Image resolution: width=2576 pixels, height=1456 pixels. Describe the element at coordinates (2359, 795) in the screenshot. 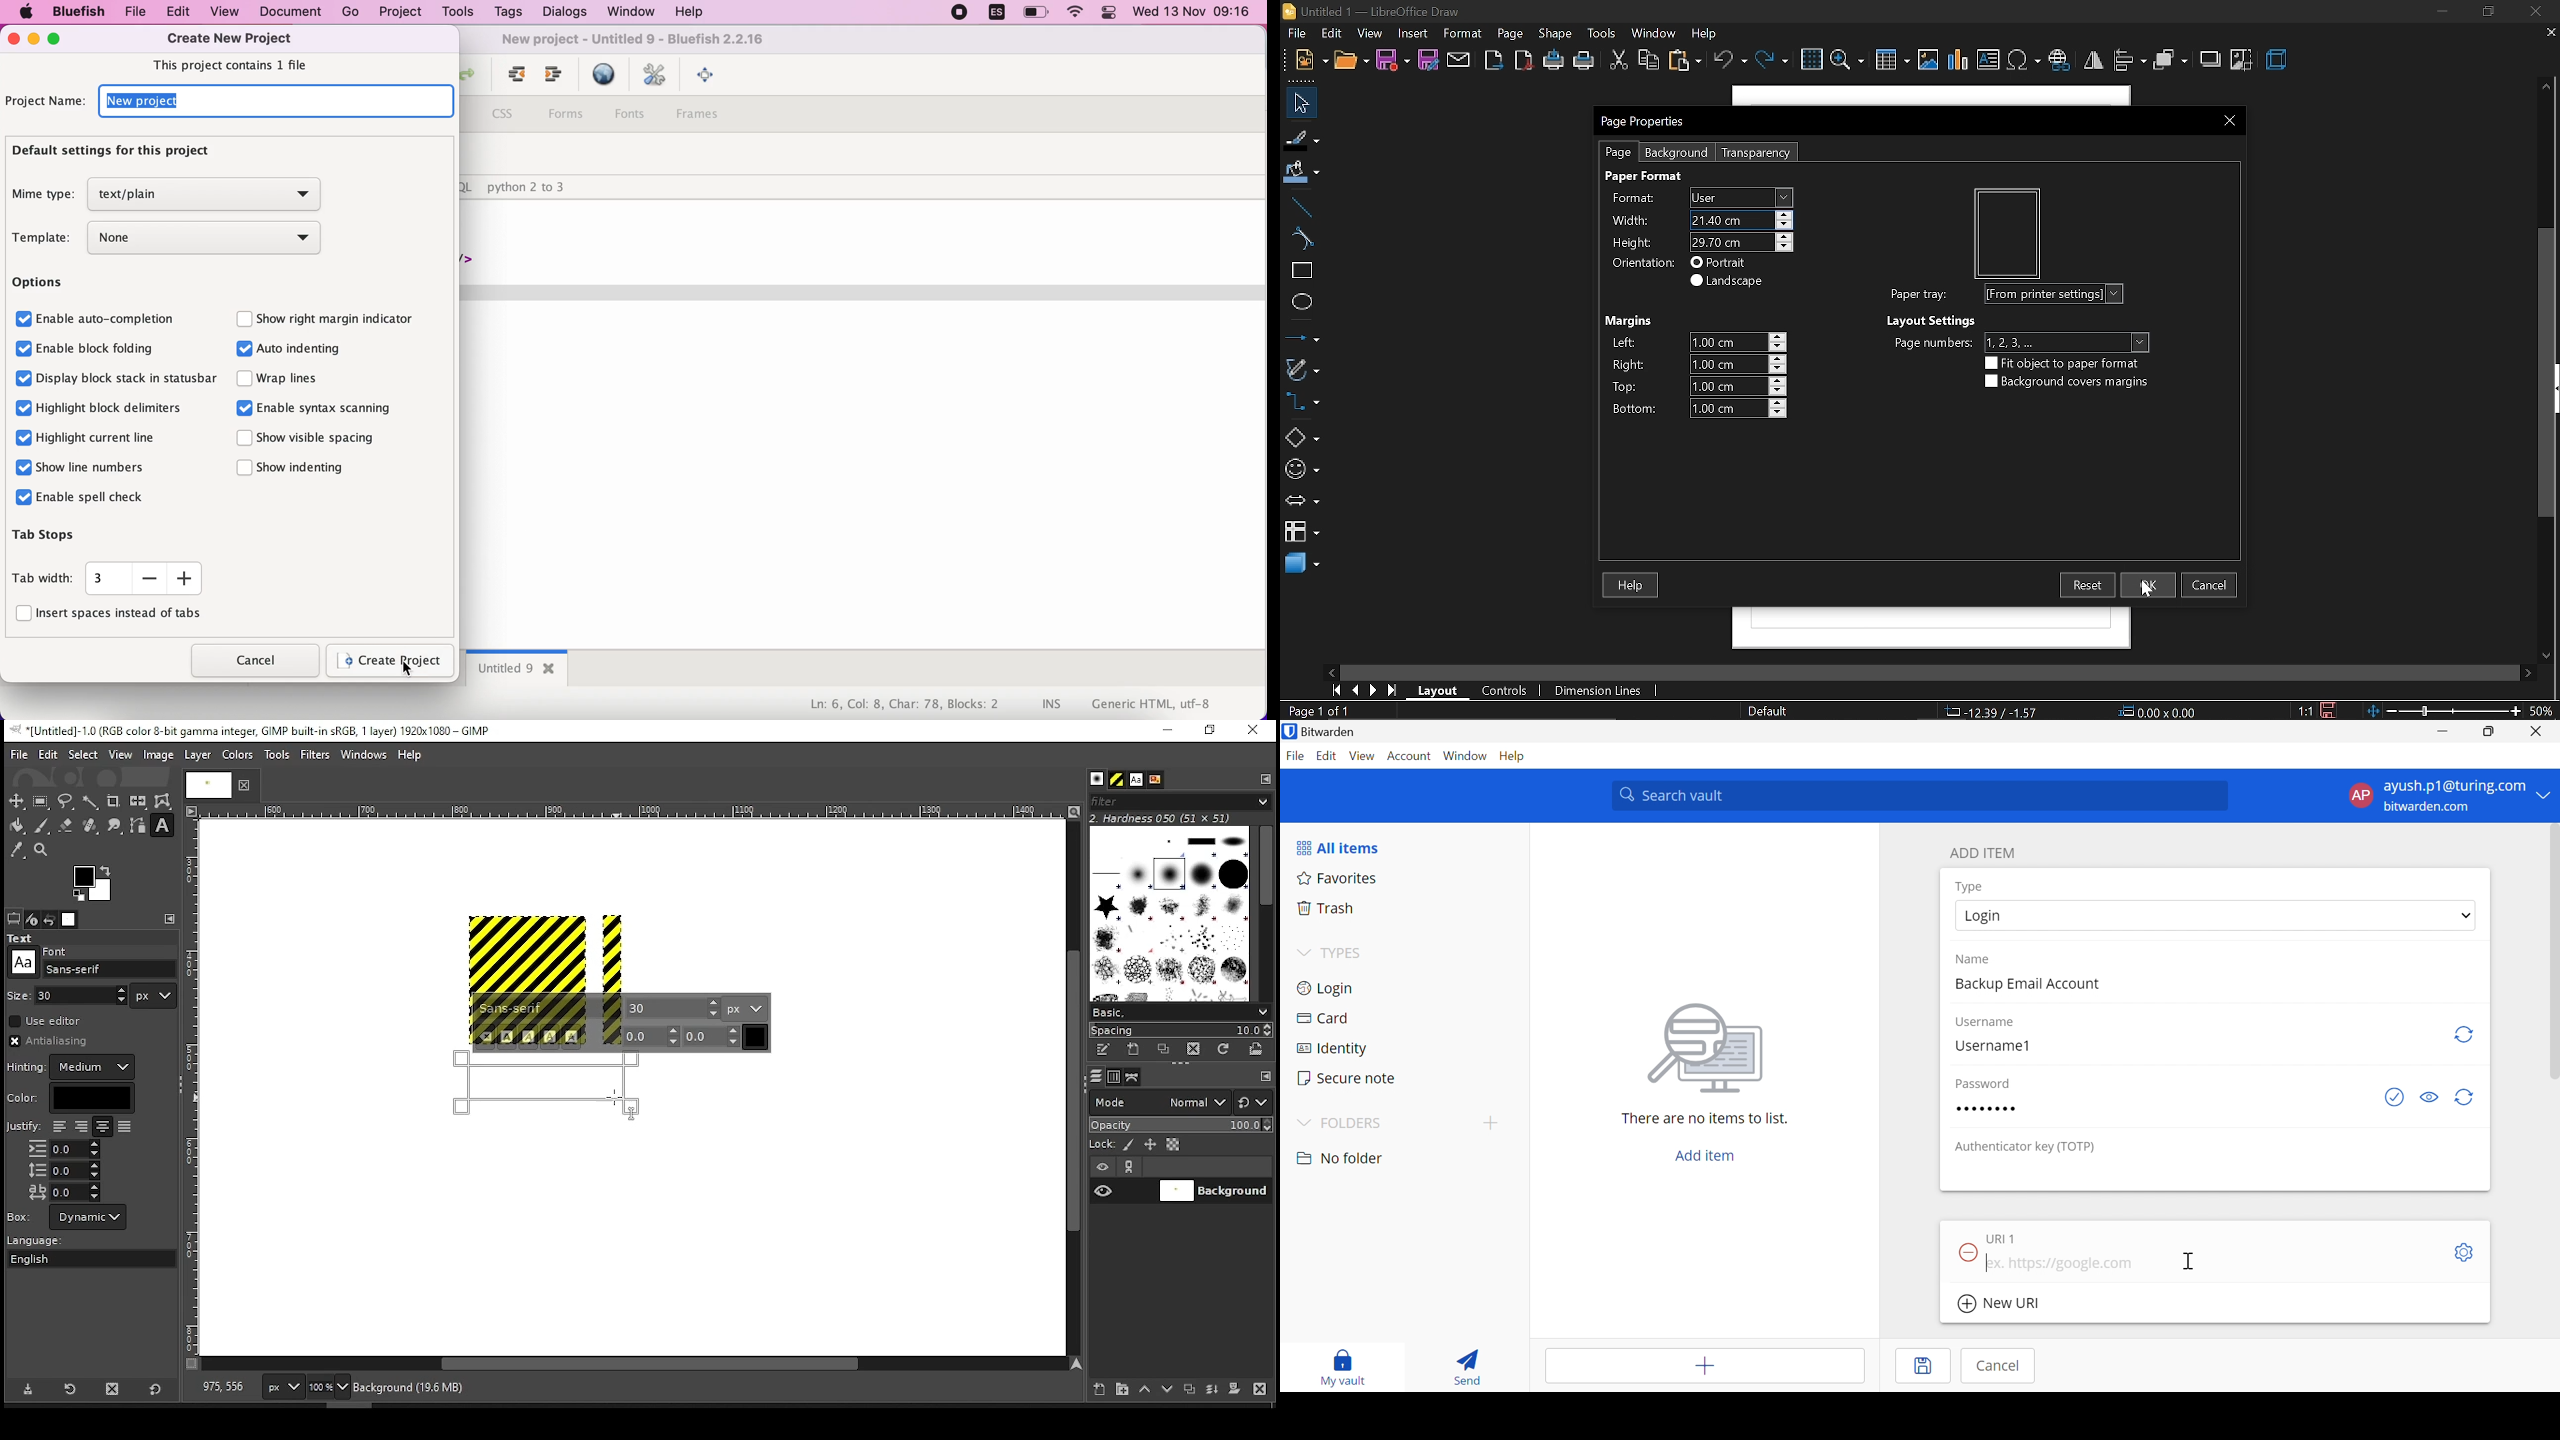

I see `AP` at that location.